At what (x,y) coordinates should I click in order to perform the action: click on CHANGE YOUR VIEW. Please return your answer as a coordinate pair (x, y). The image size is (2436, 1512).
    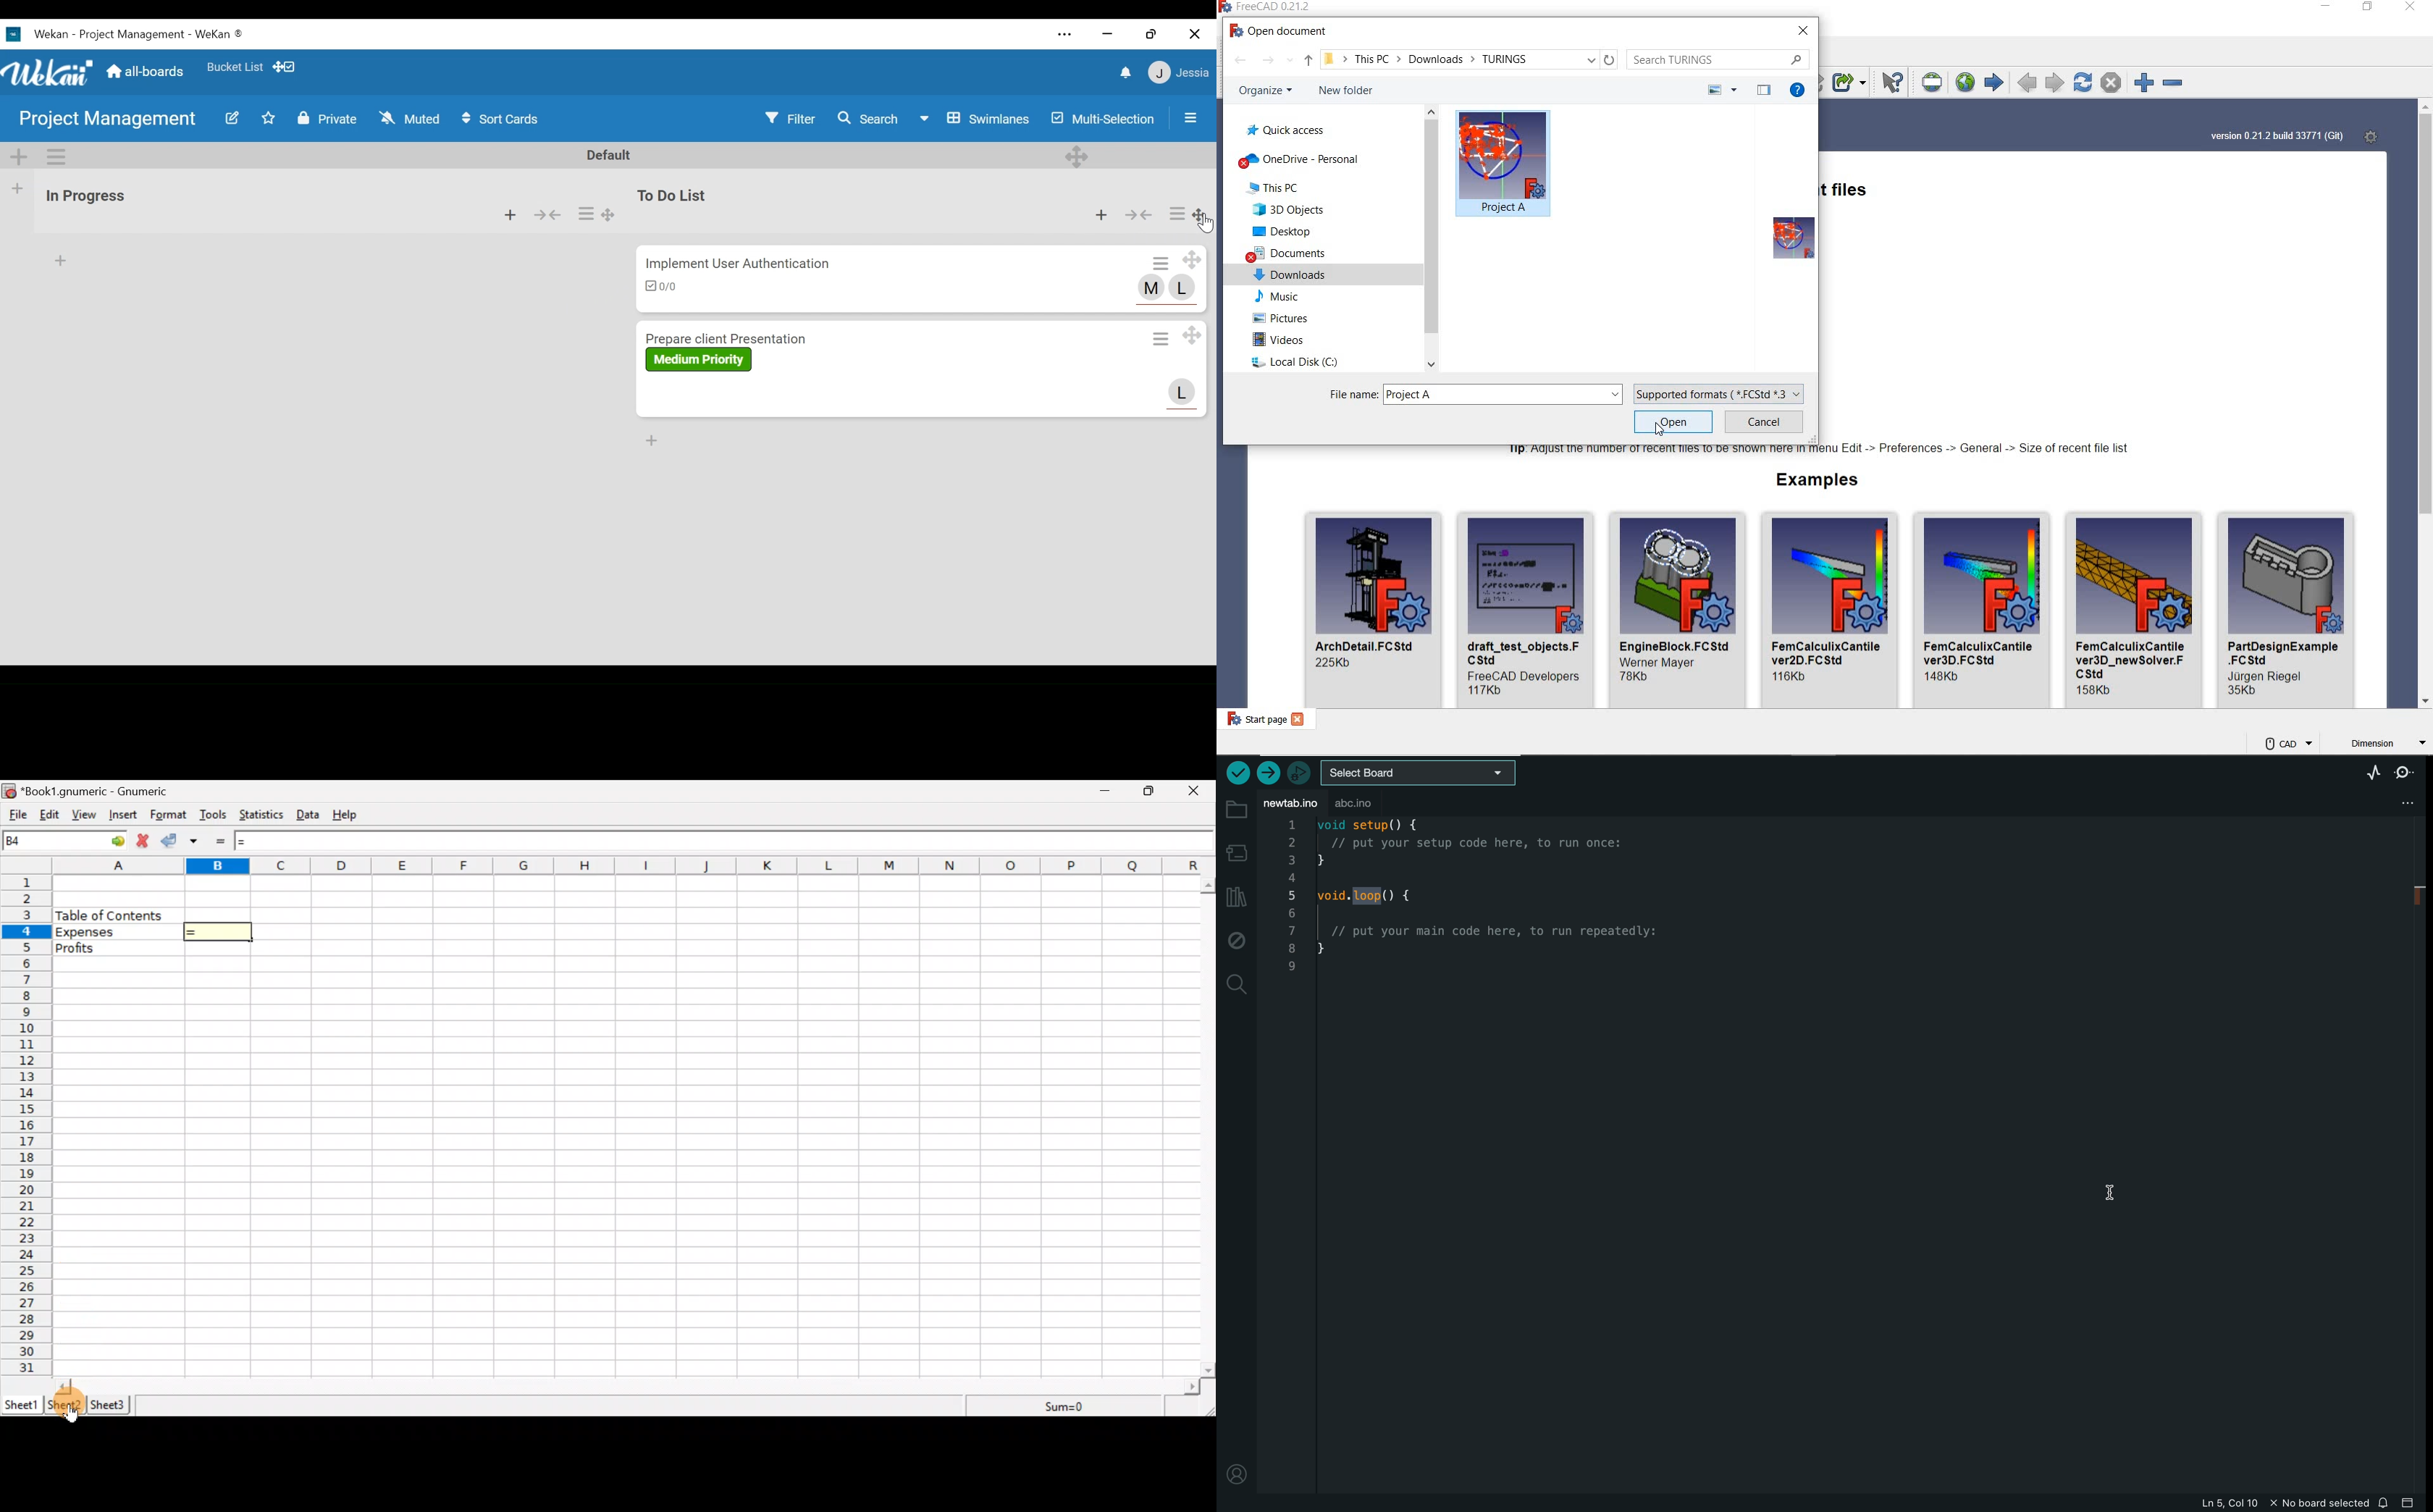
    Looking at the image, I should click on (1722, 91).